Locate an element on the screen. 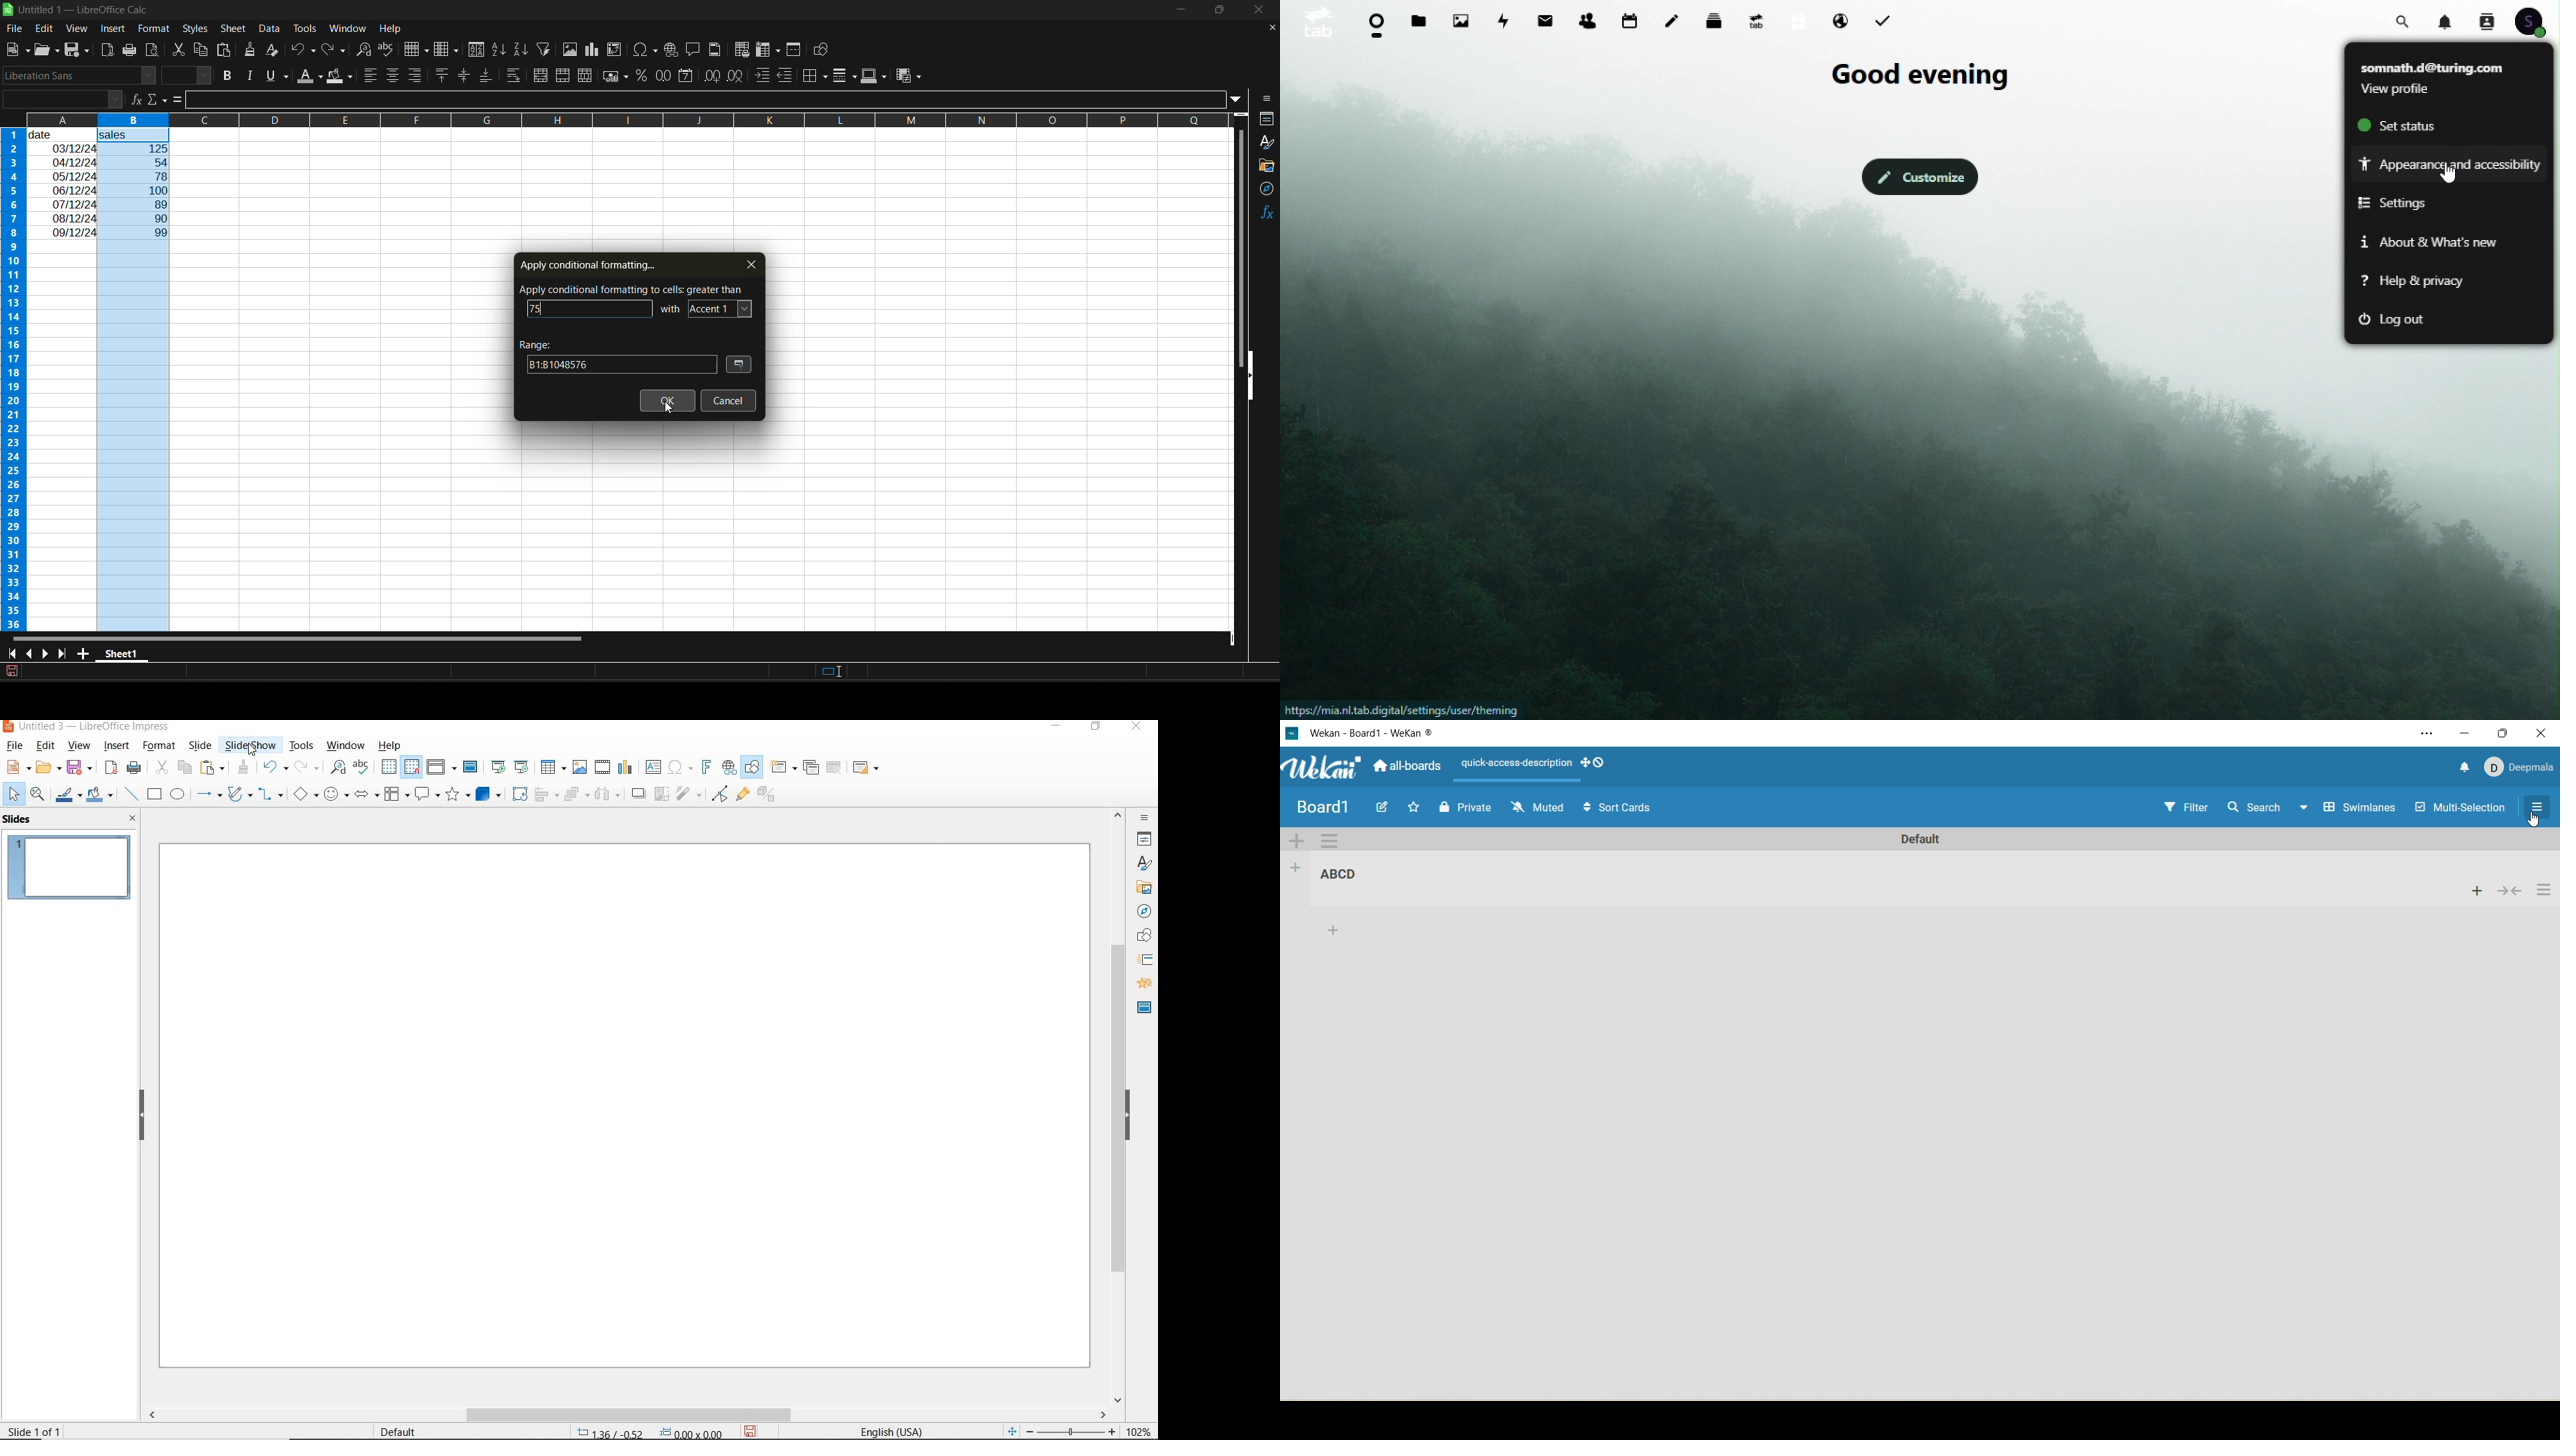 The height and width of the screenshot is (1456, 2576). MASTER SLIDE is located at coordinates (472, 767).